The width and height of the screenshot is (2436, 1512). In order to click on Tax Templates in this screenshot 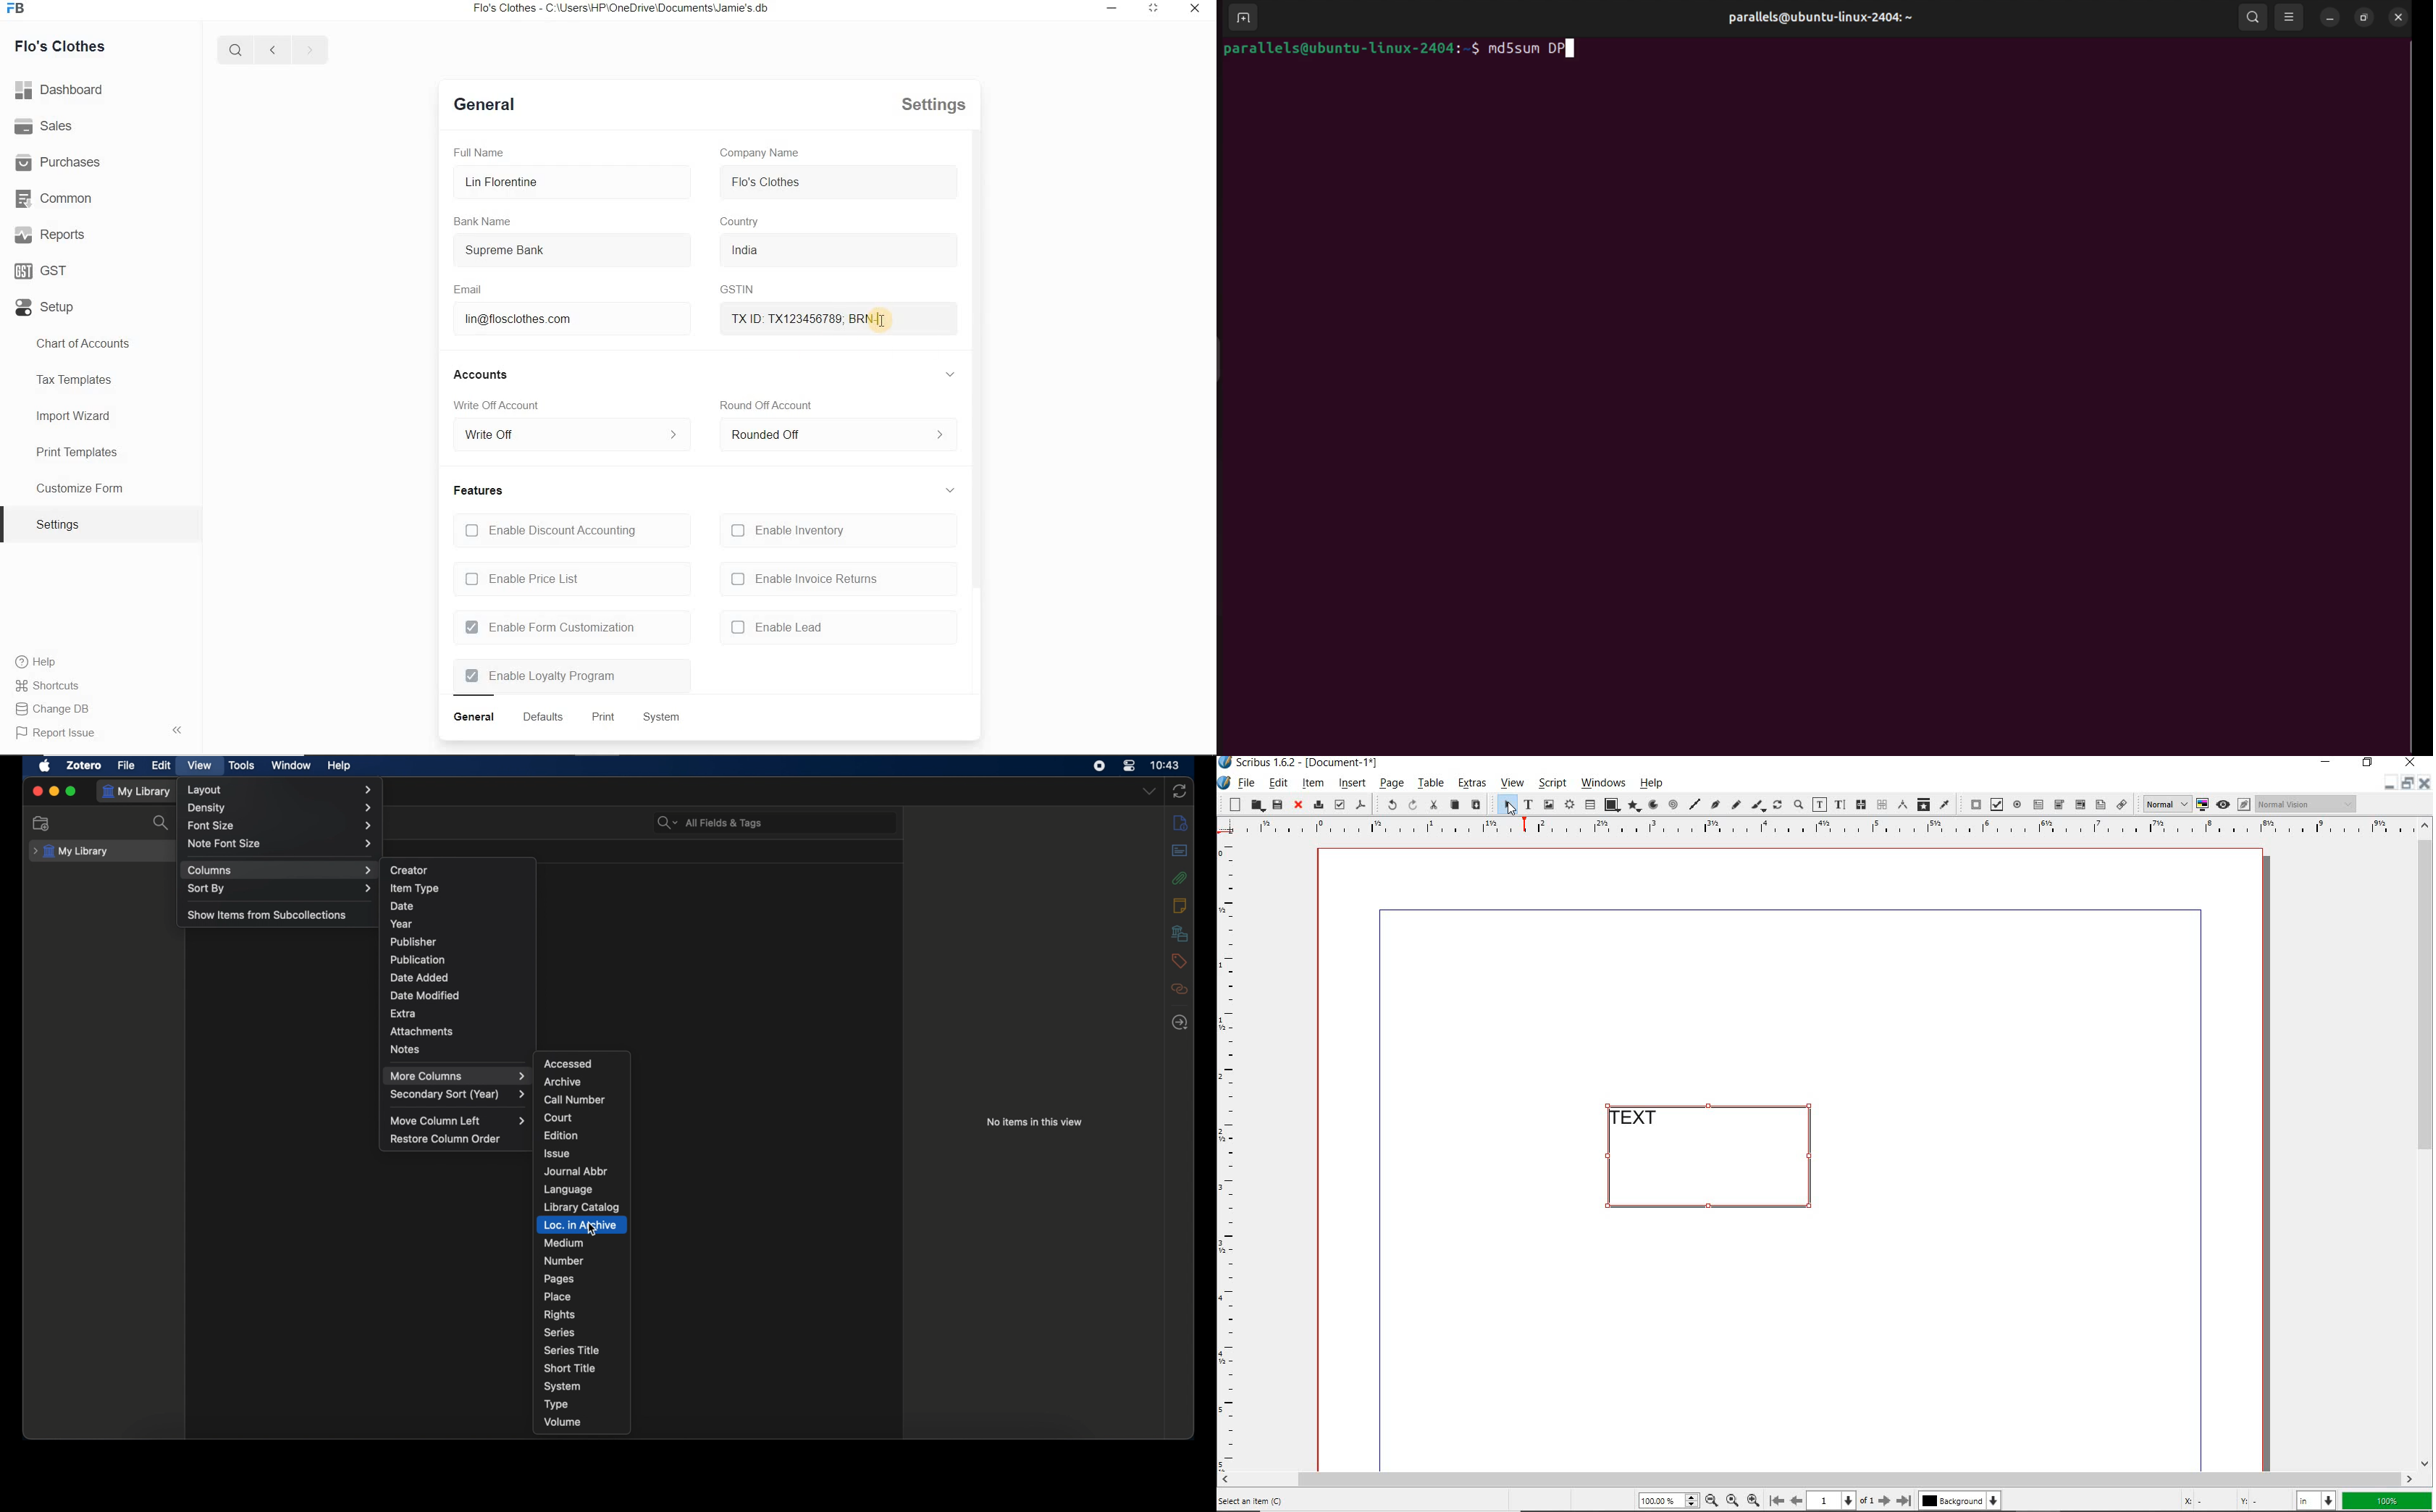, I will do `click(76, 381)`.